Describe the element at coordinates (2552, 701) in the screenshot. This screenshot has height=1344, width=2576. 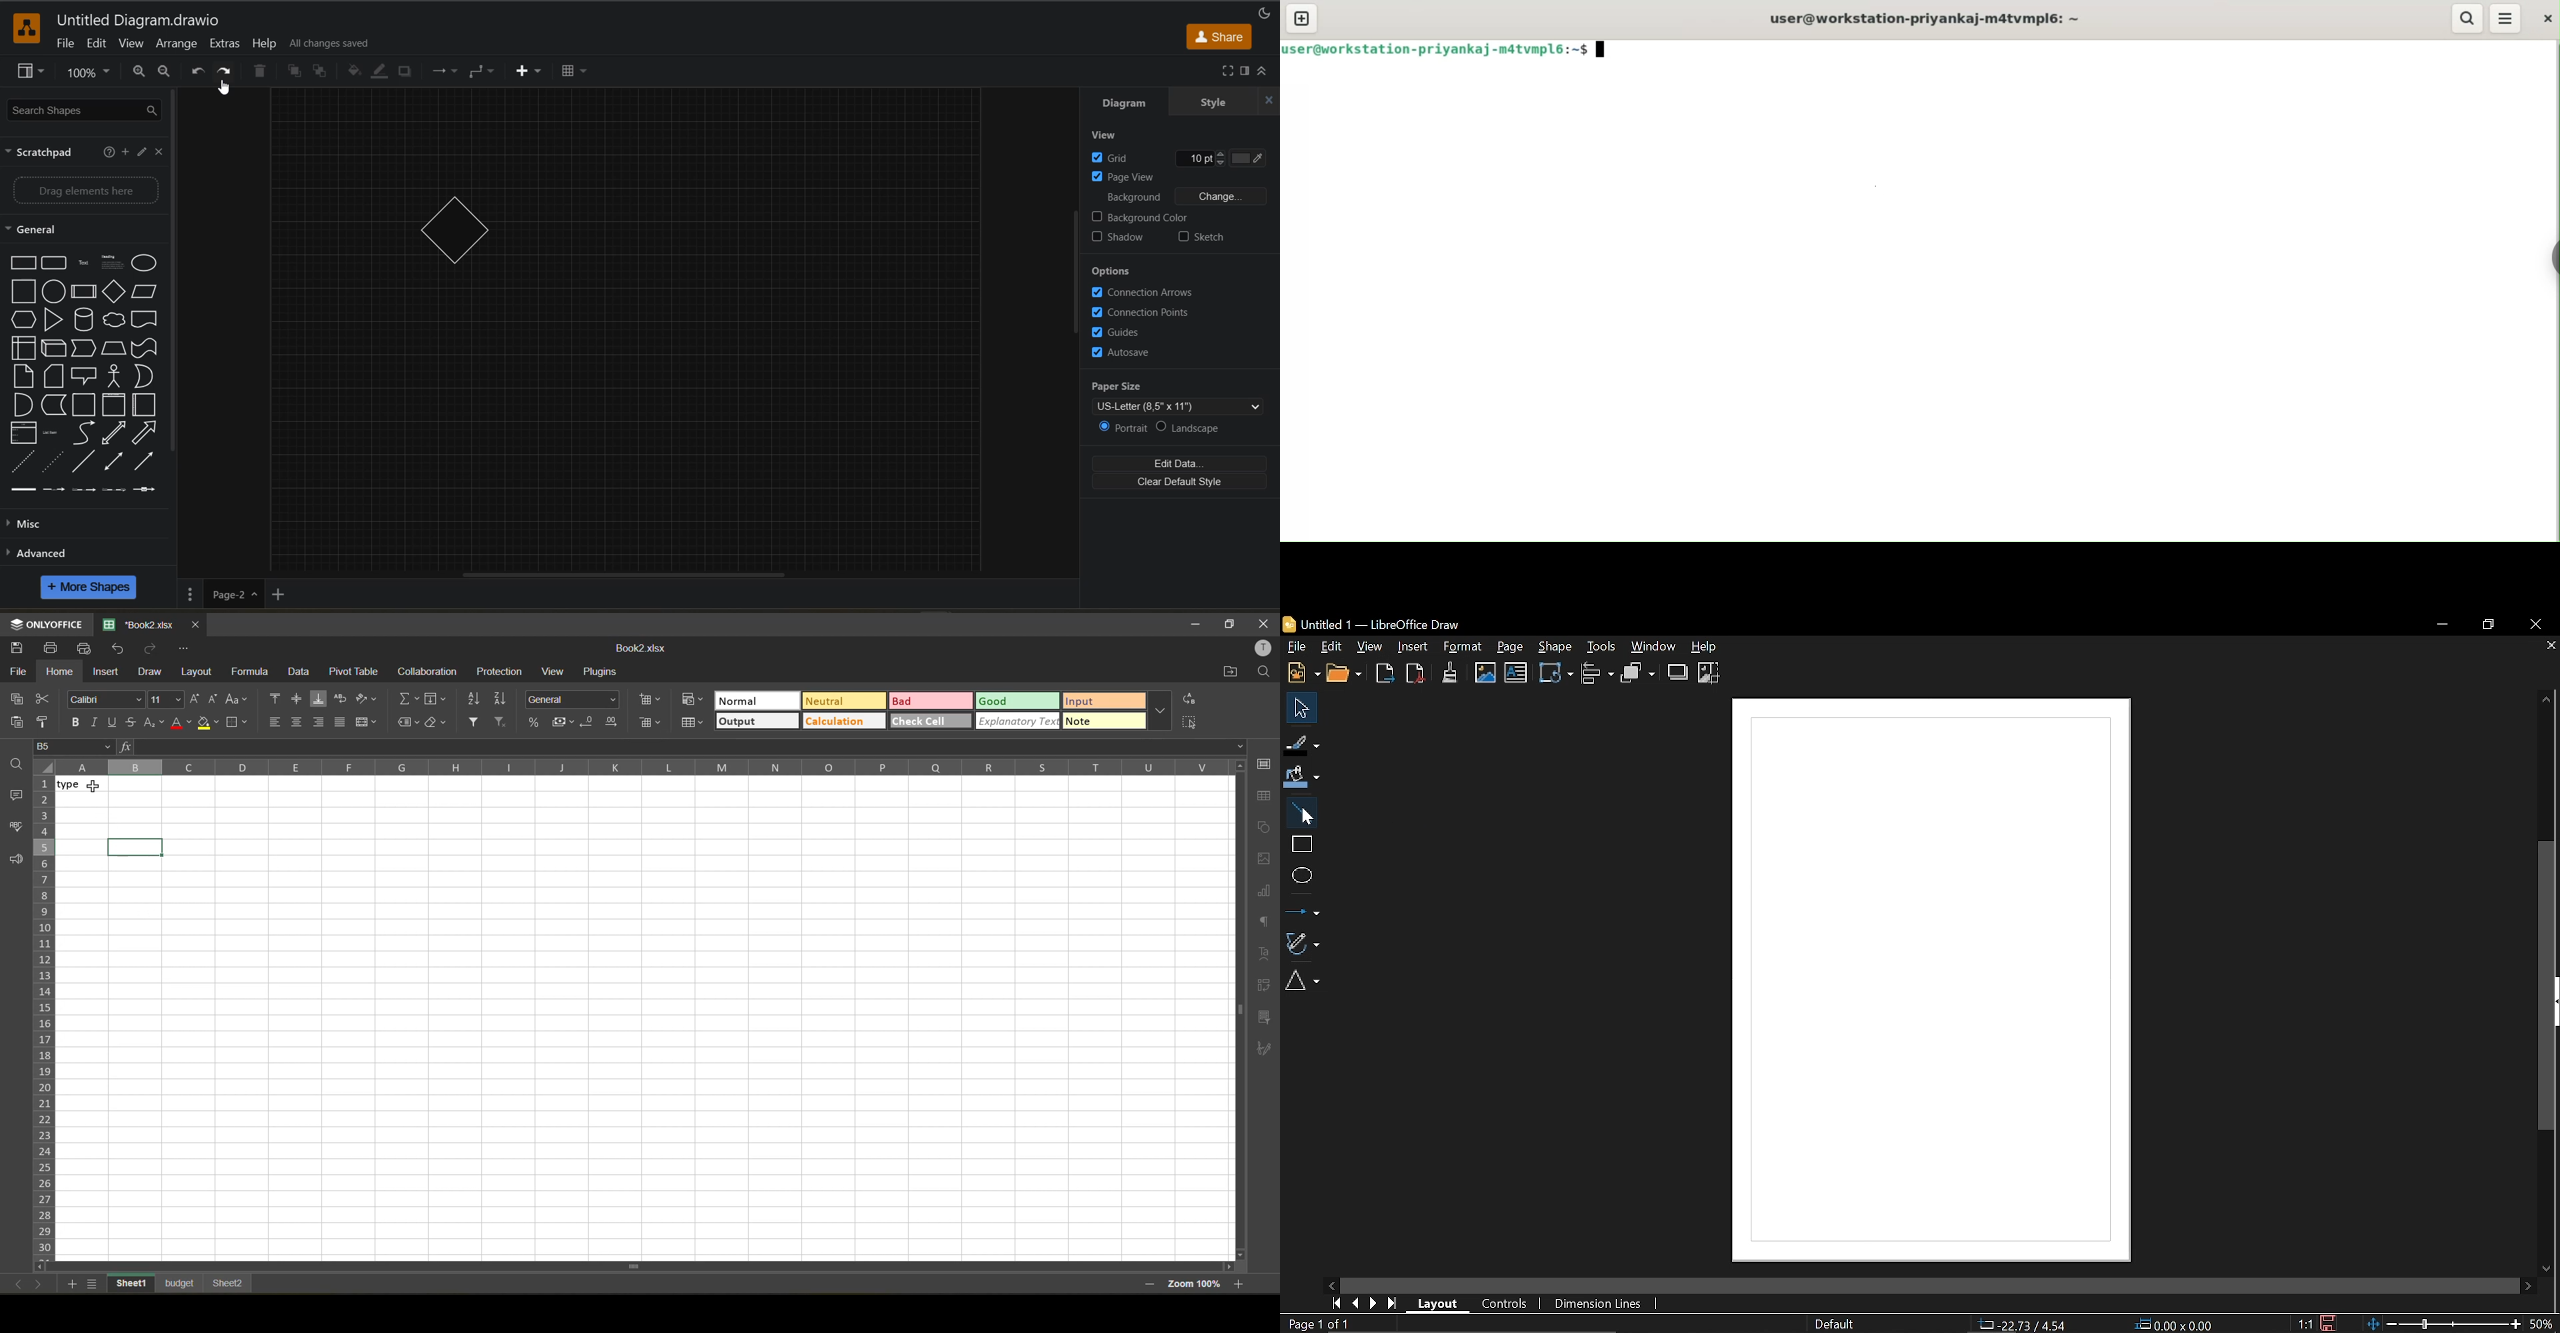
I see `Move up` at that location.